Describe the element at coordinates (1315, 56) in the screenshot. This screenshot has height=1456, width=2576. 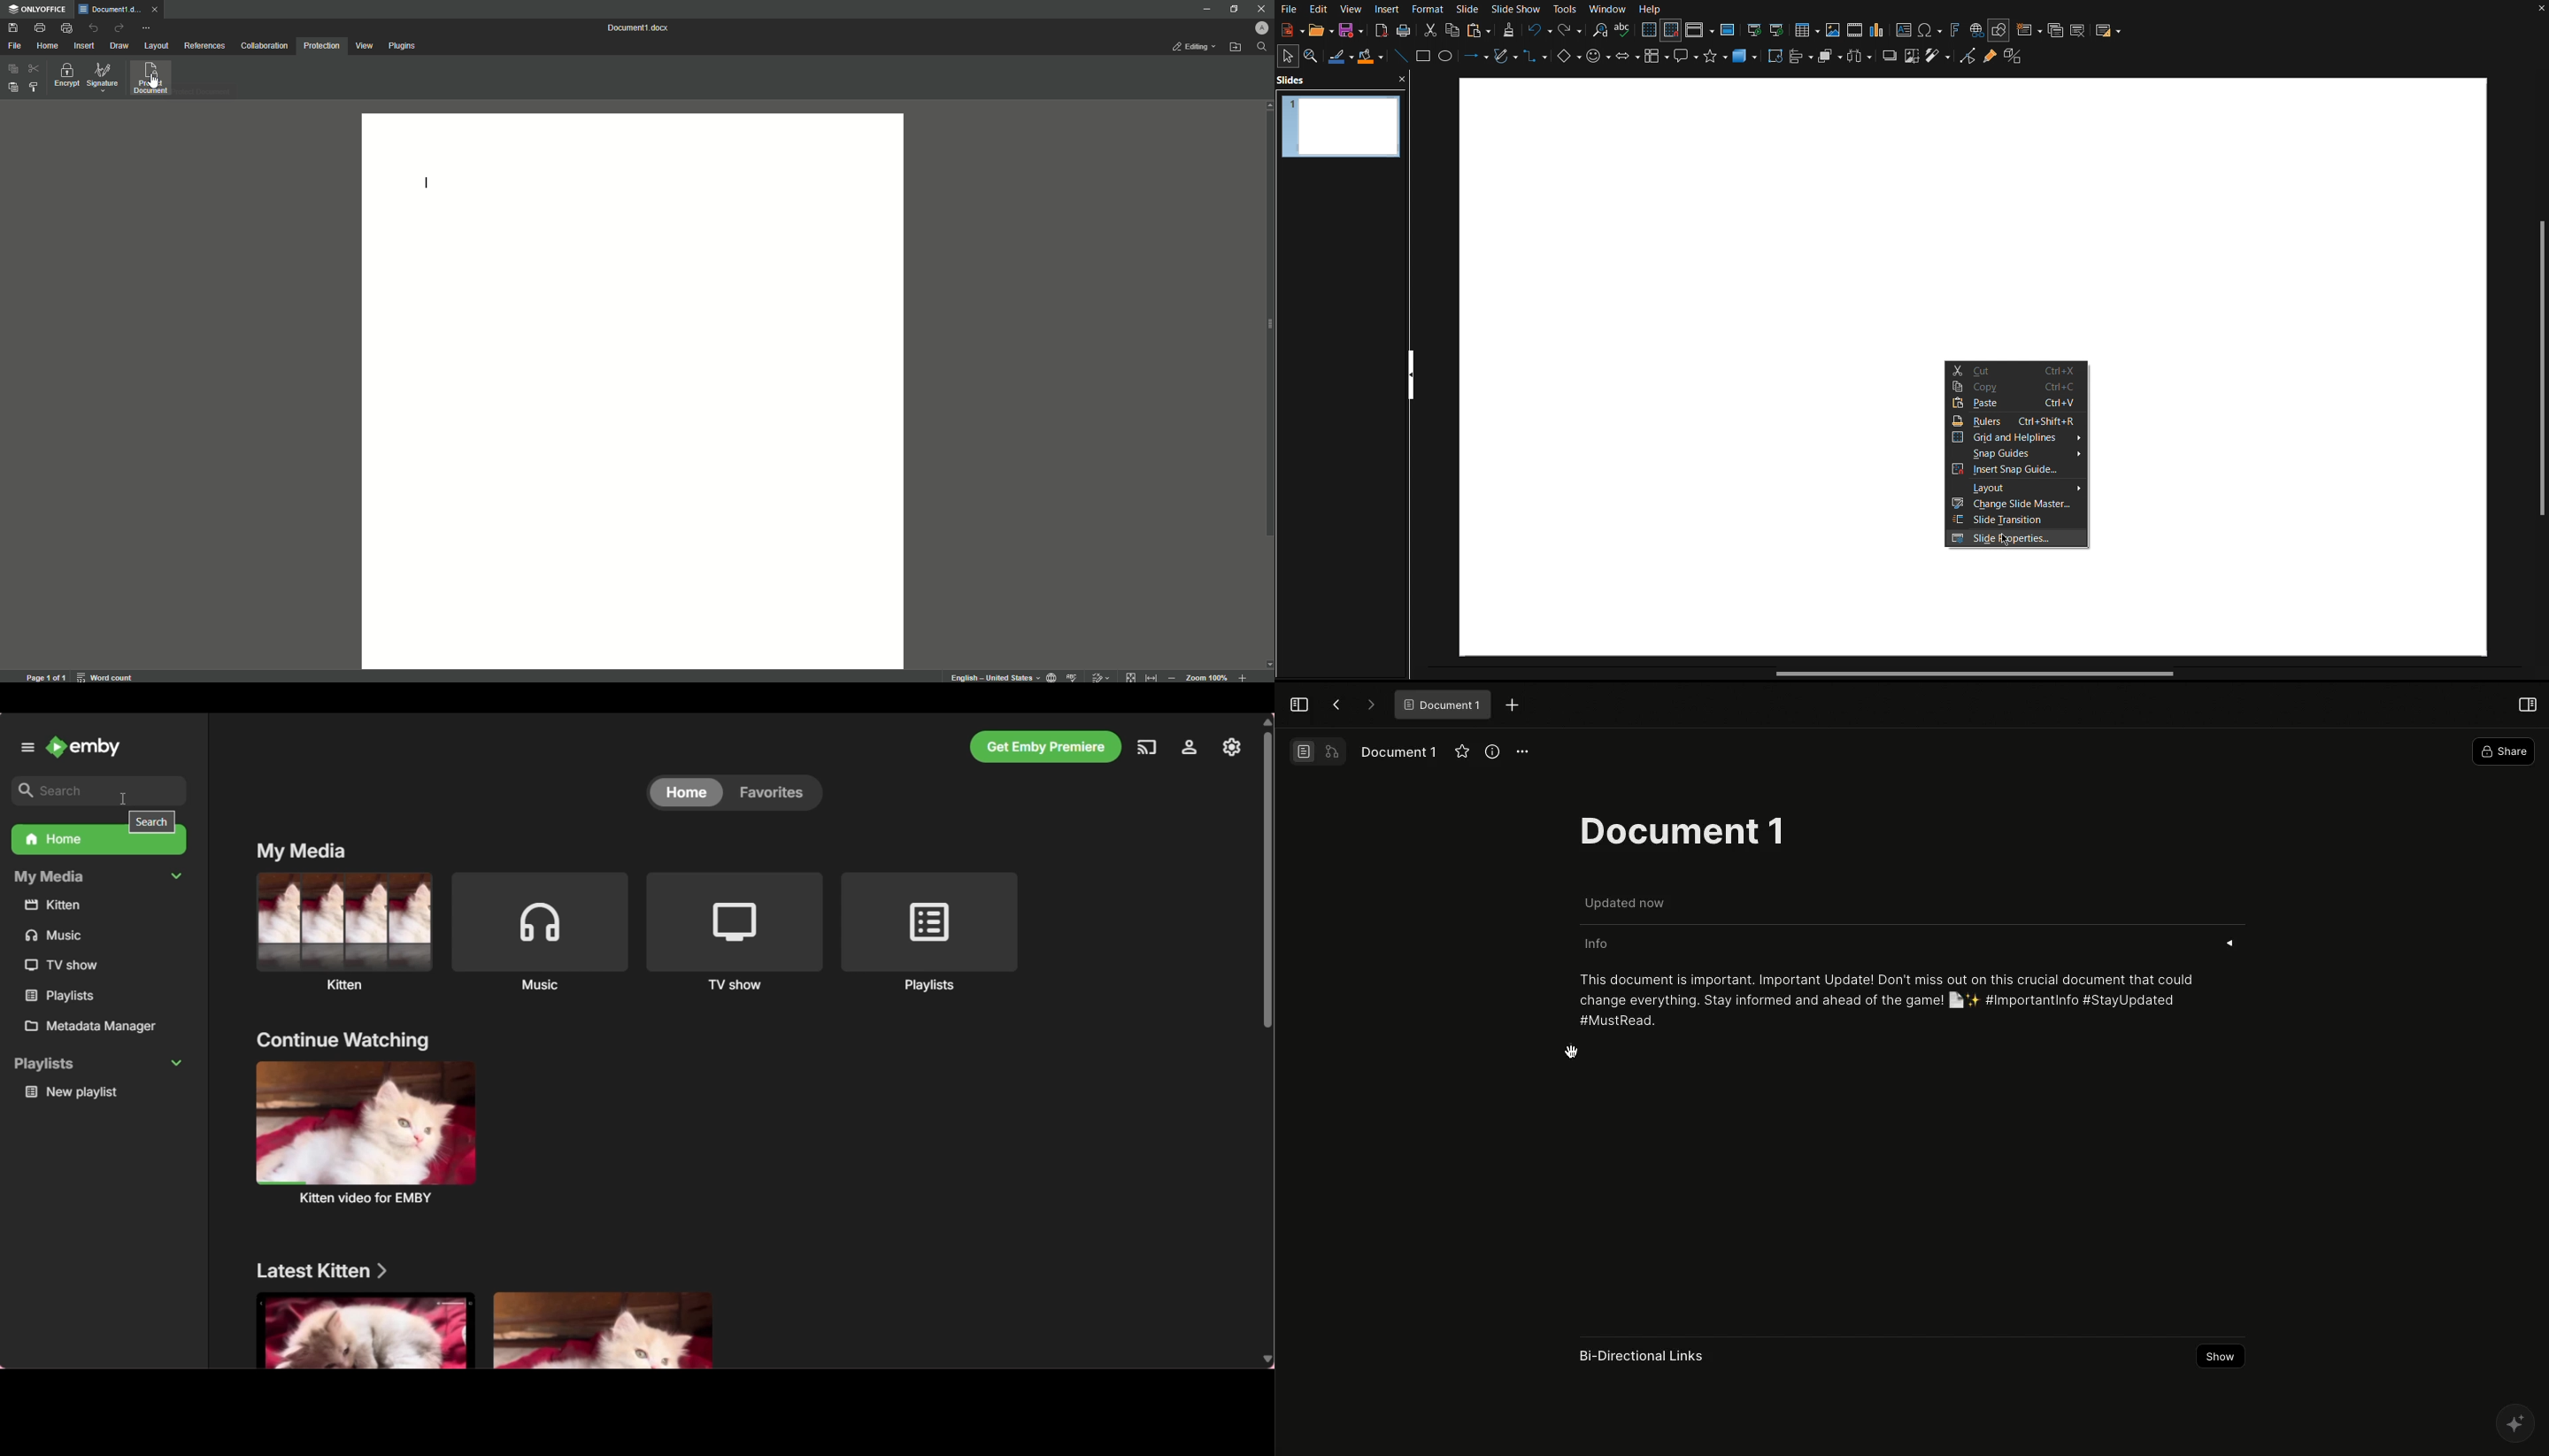
I see `Zoom and Pan` at that location.